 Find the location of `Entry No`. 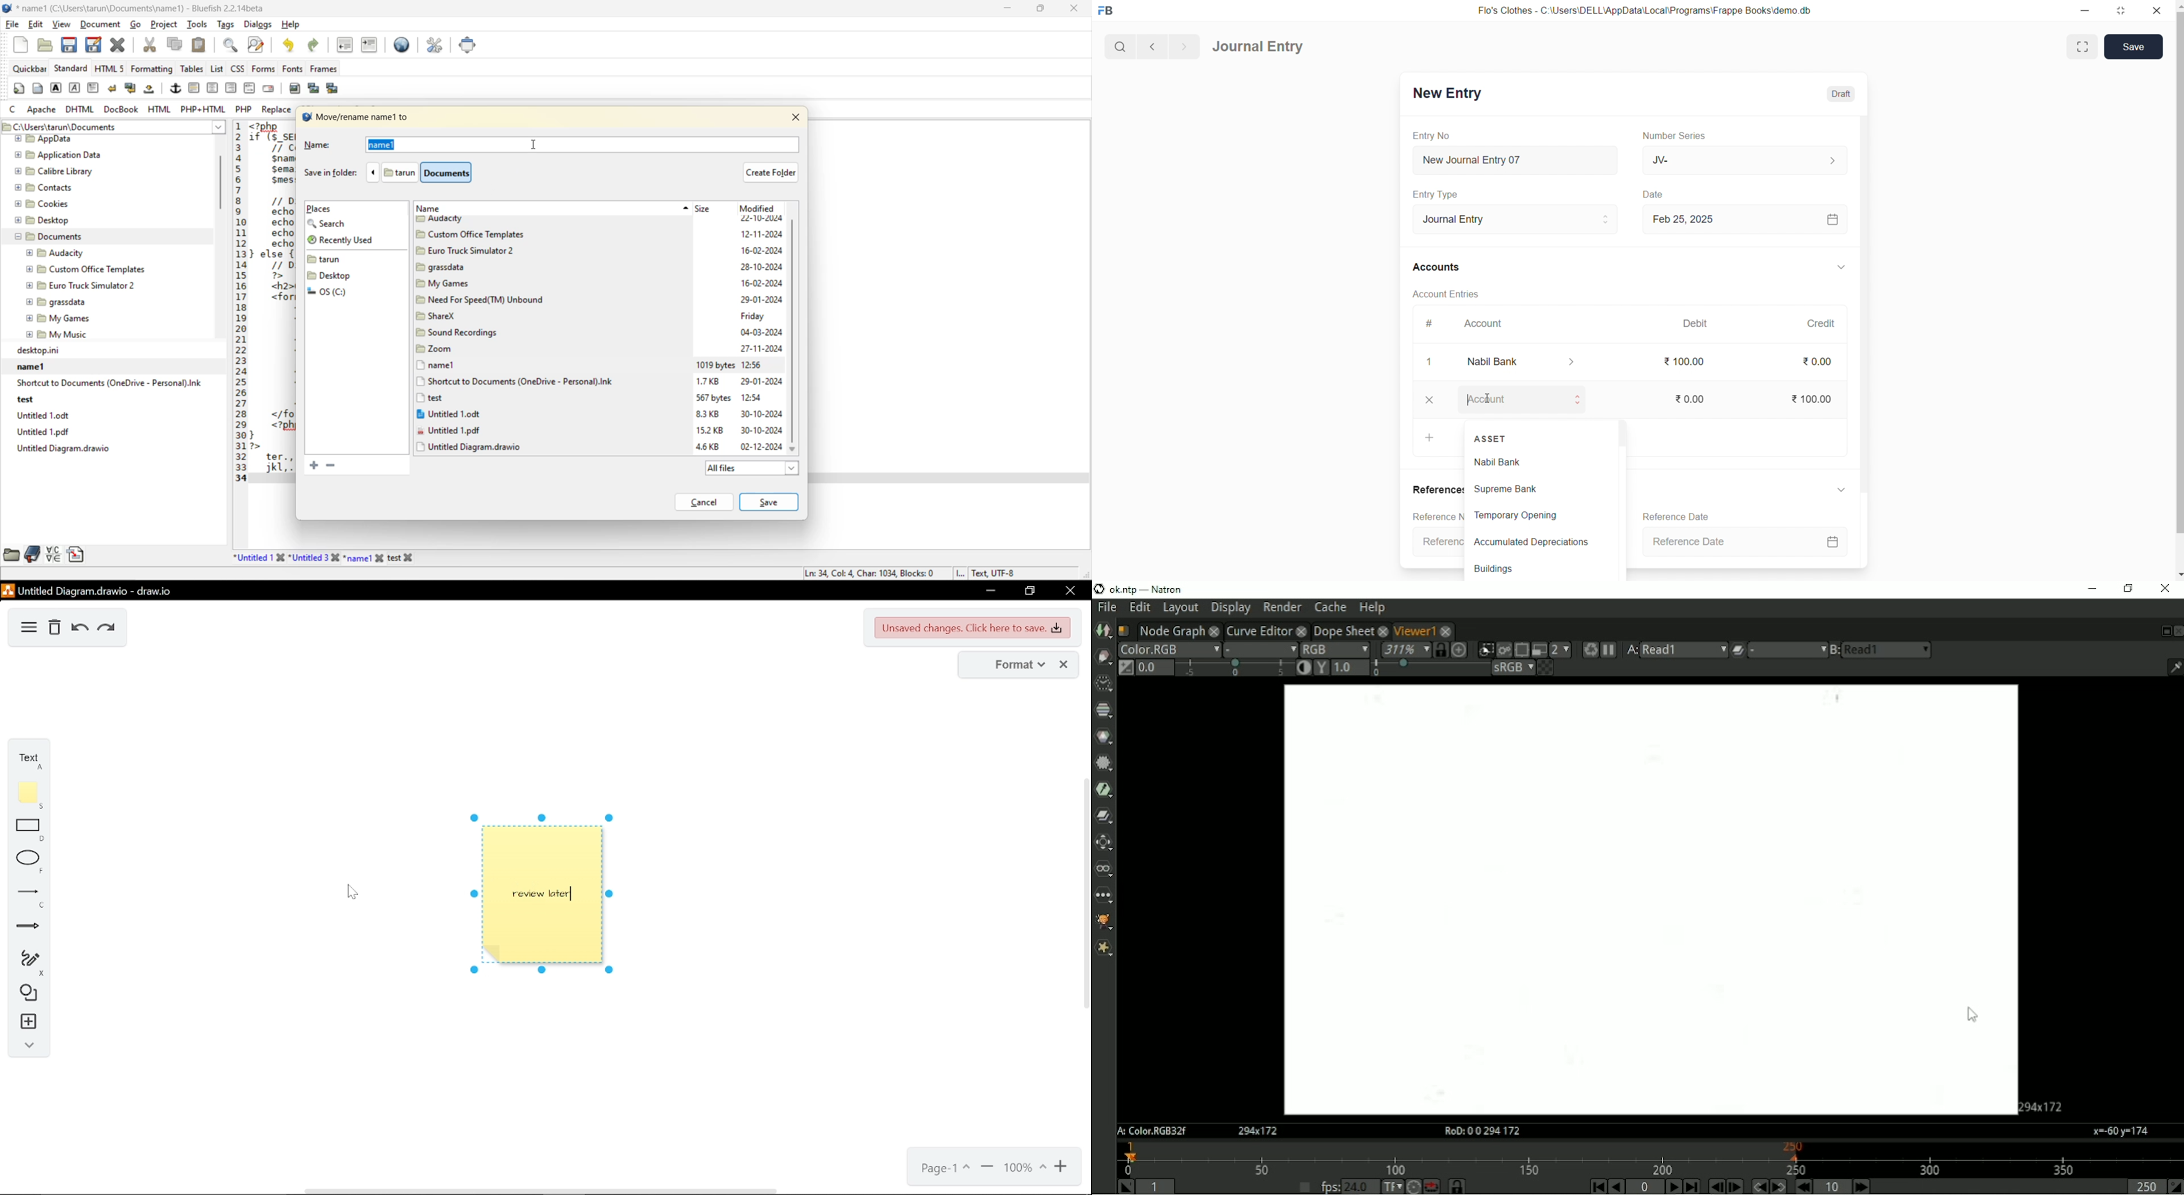

Entry No is located at coordinates (1434, 135).